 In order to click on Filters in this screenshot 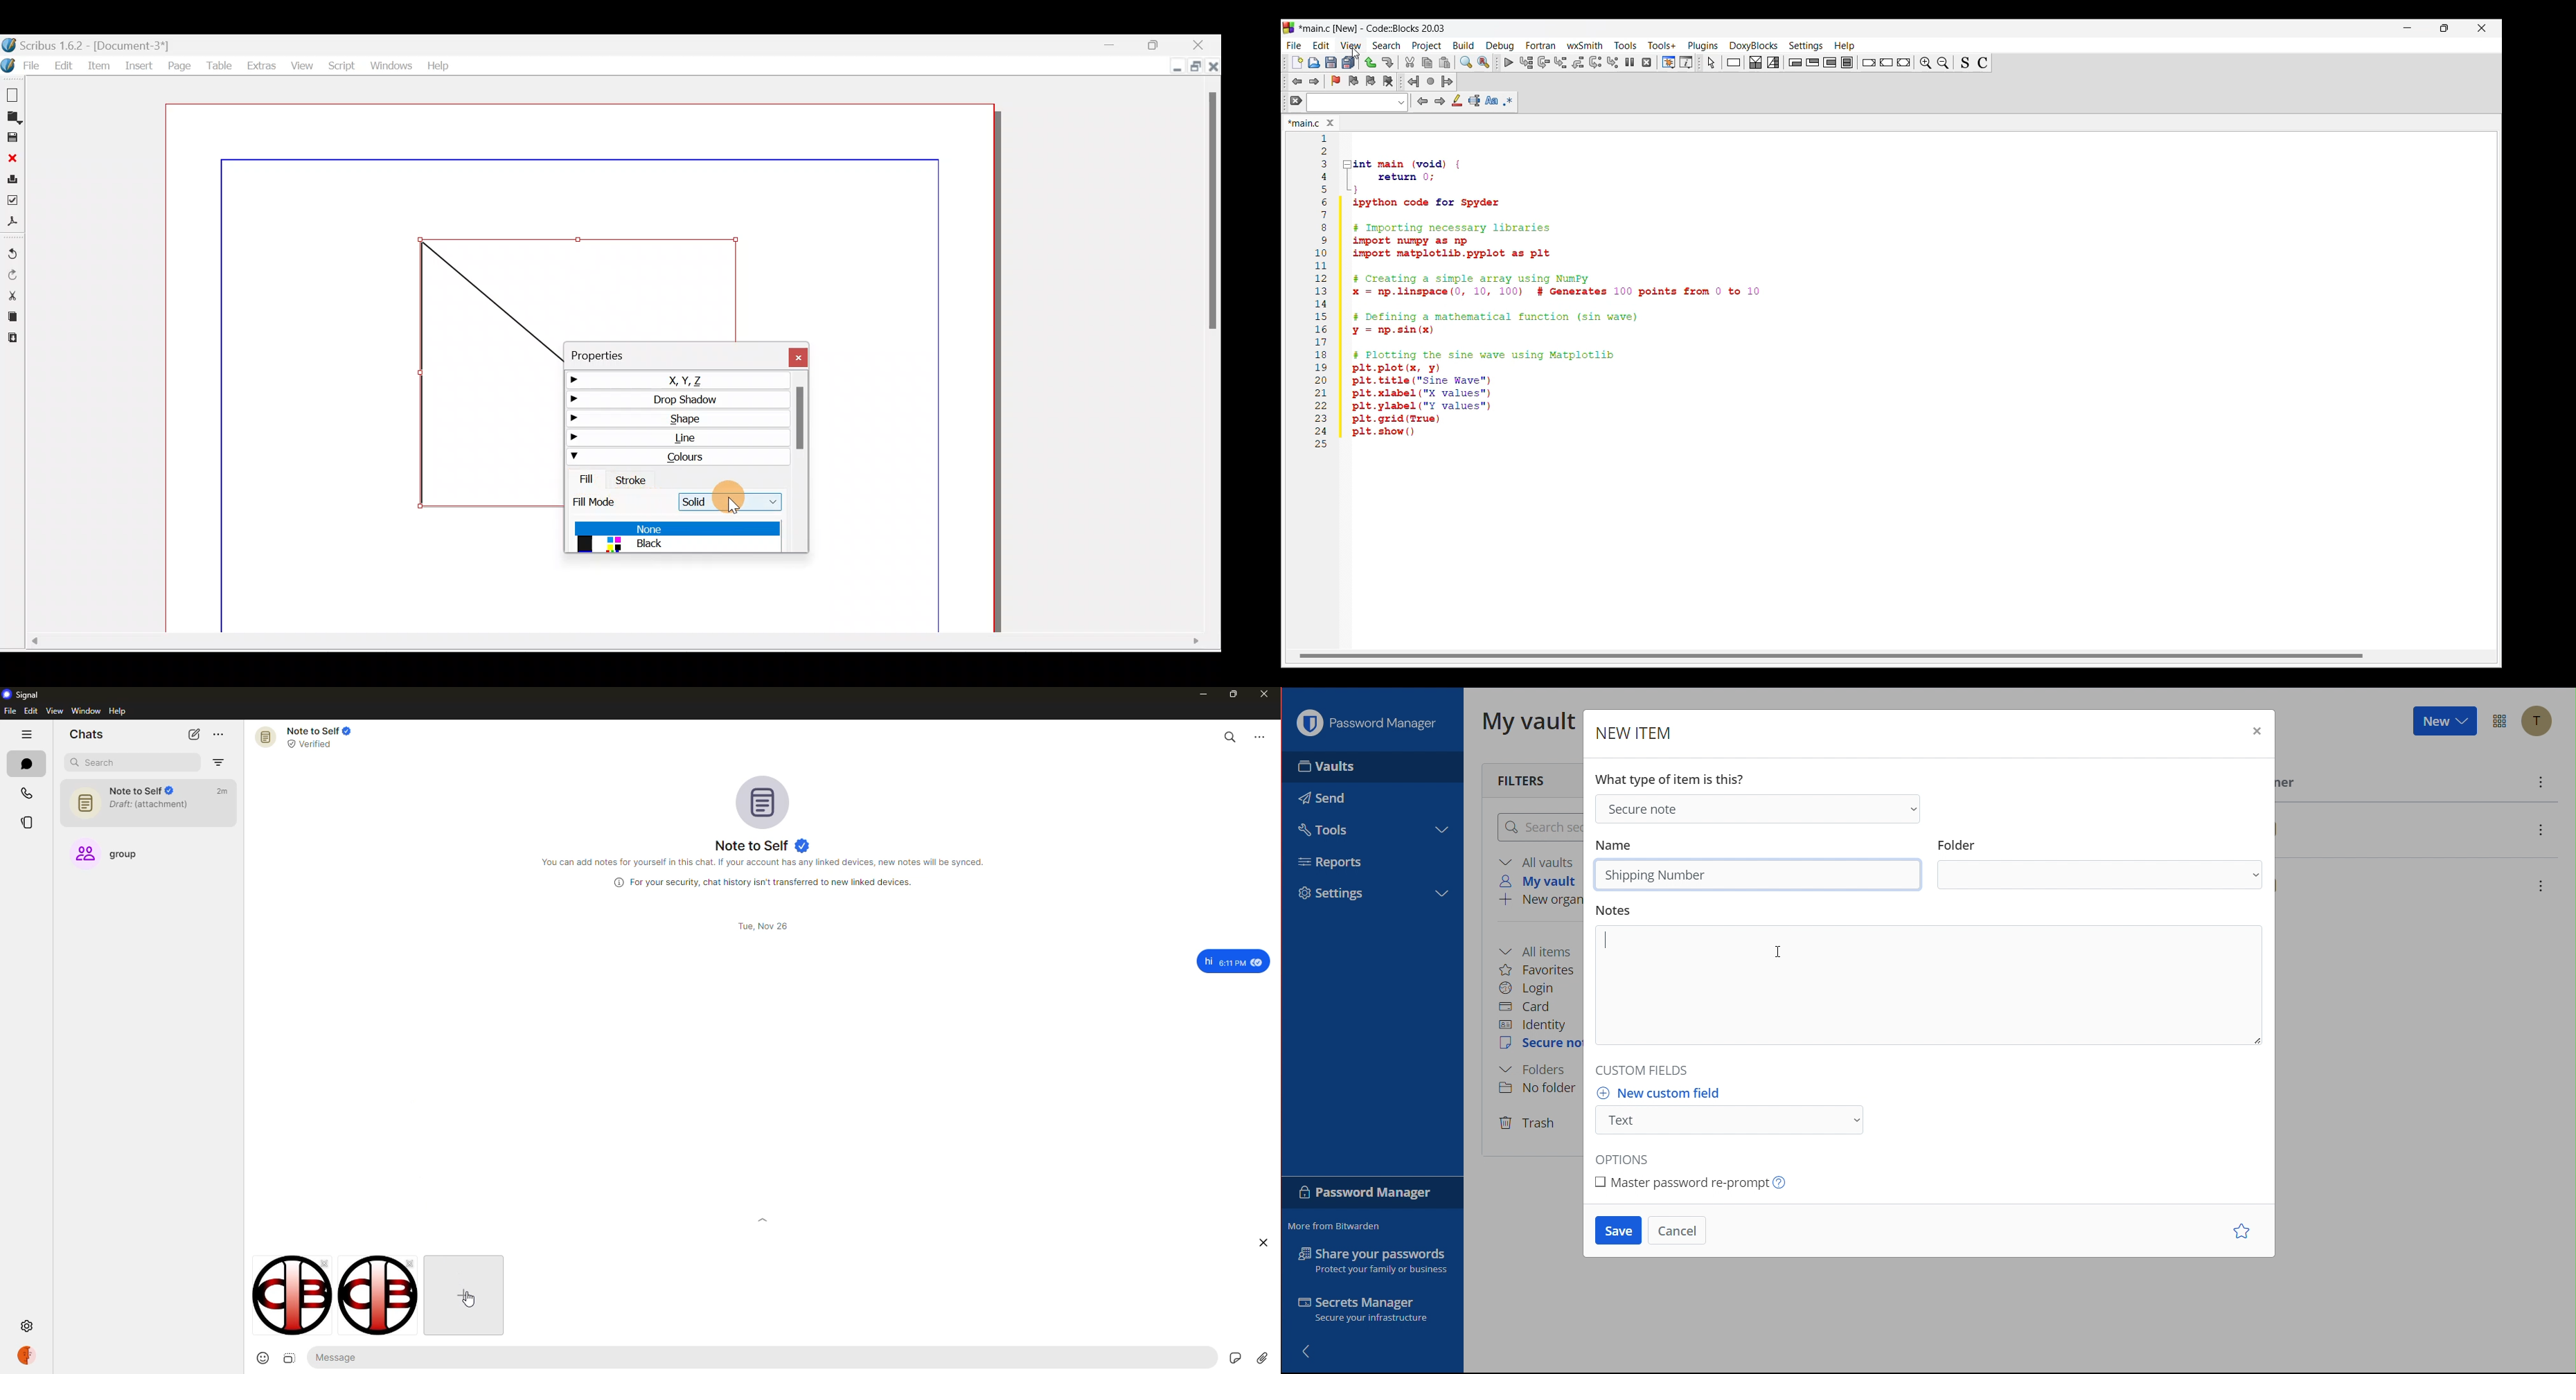, I will do `click(1519, 779)`.